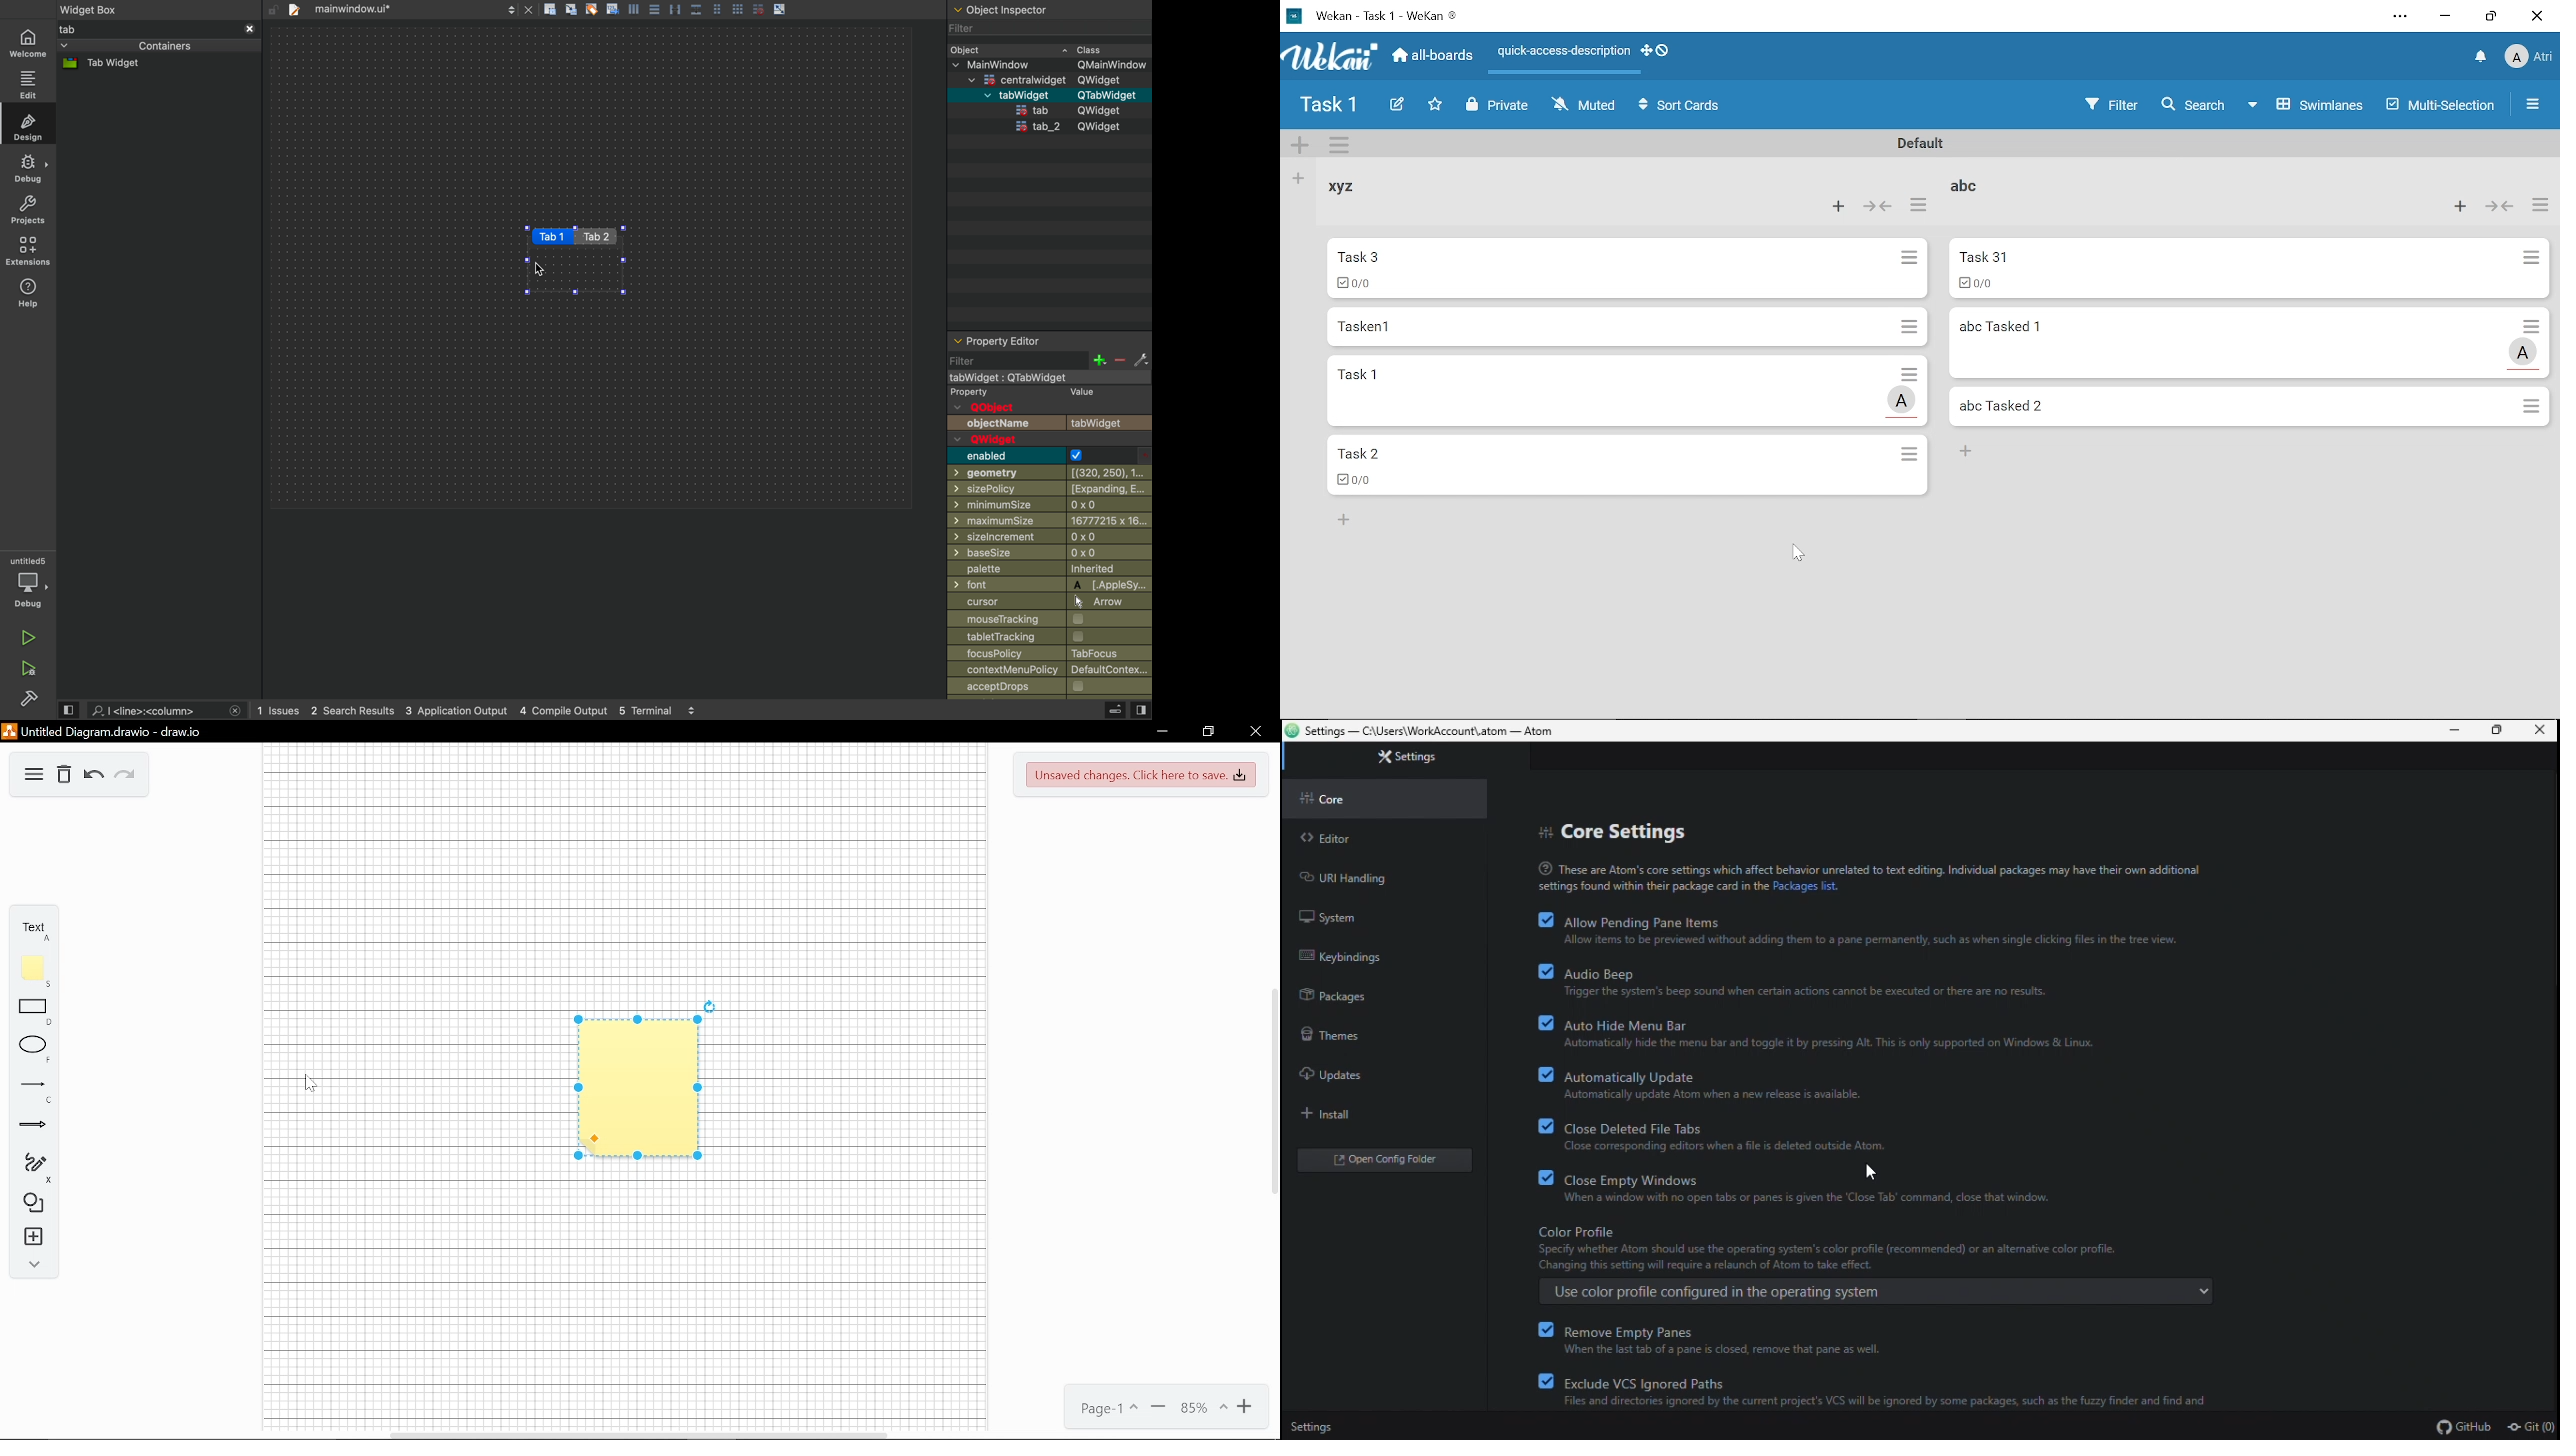 The height and width of the screenshot is (1456, 2576). I want to click on Tasken1, so click(1627, 328).